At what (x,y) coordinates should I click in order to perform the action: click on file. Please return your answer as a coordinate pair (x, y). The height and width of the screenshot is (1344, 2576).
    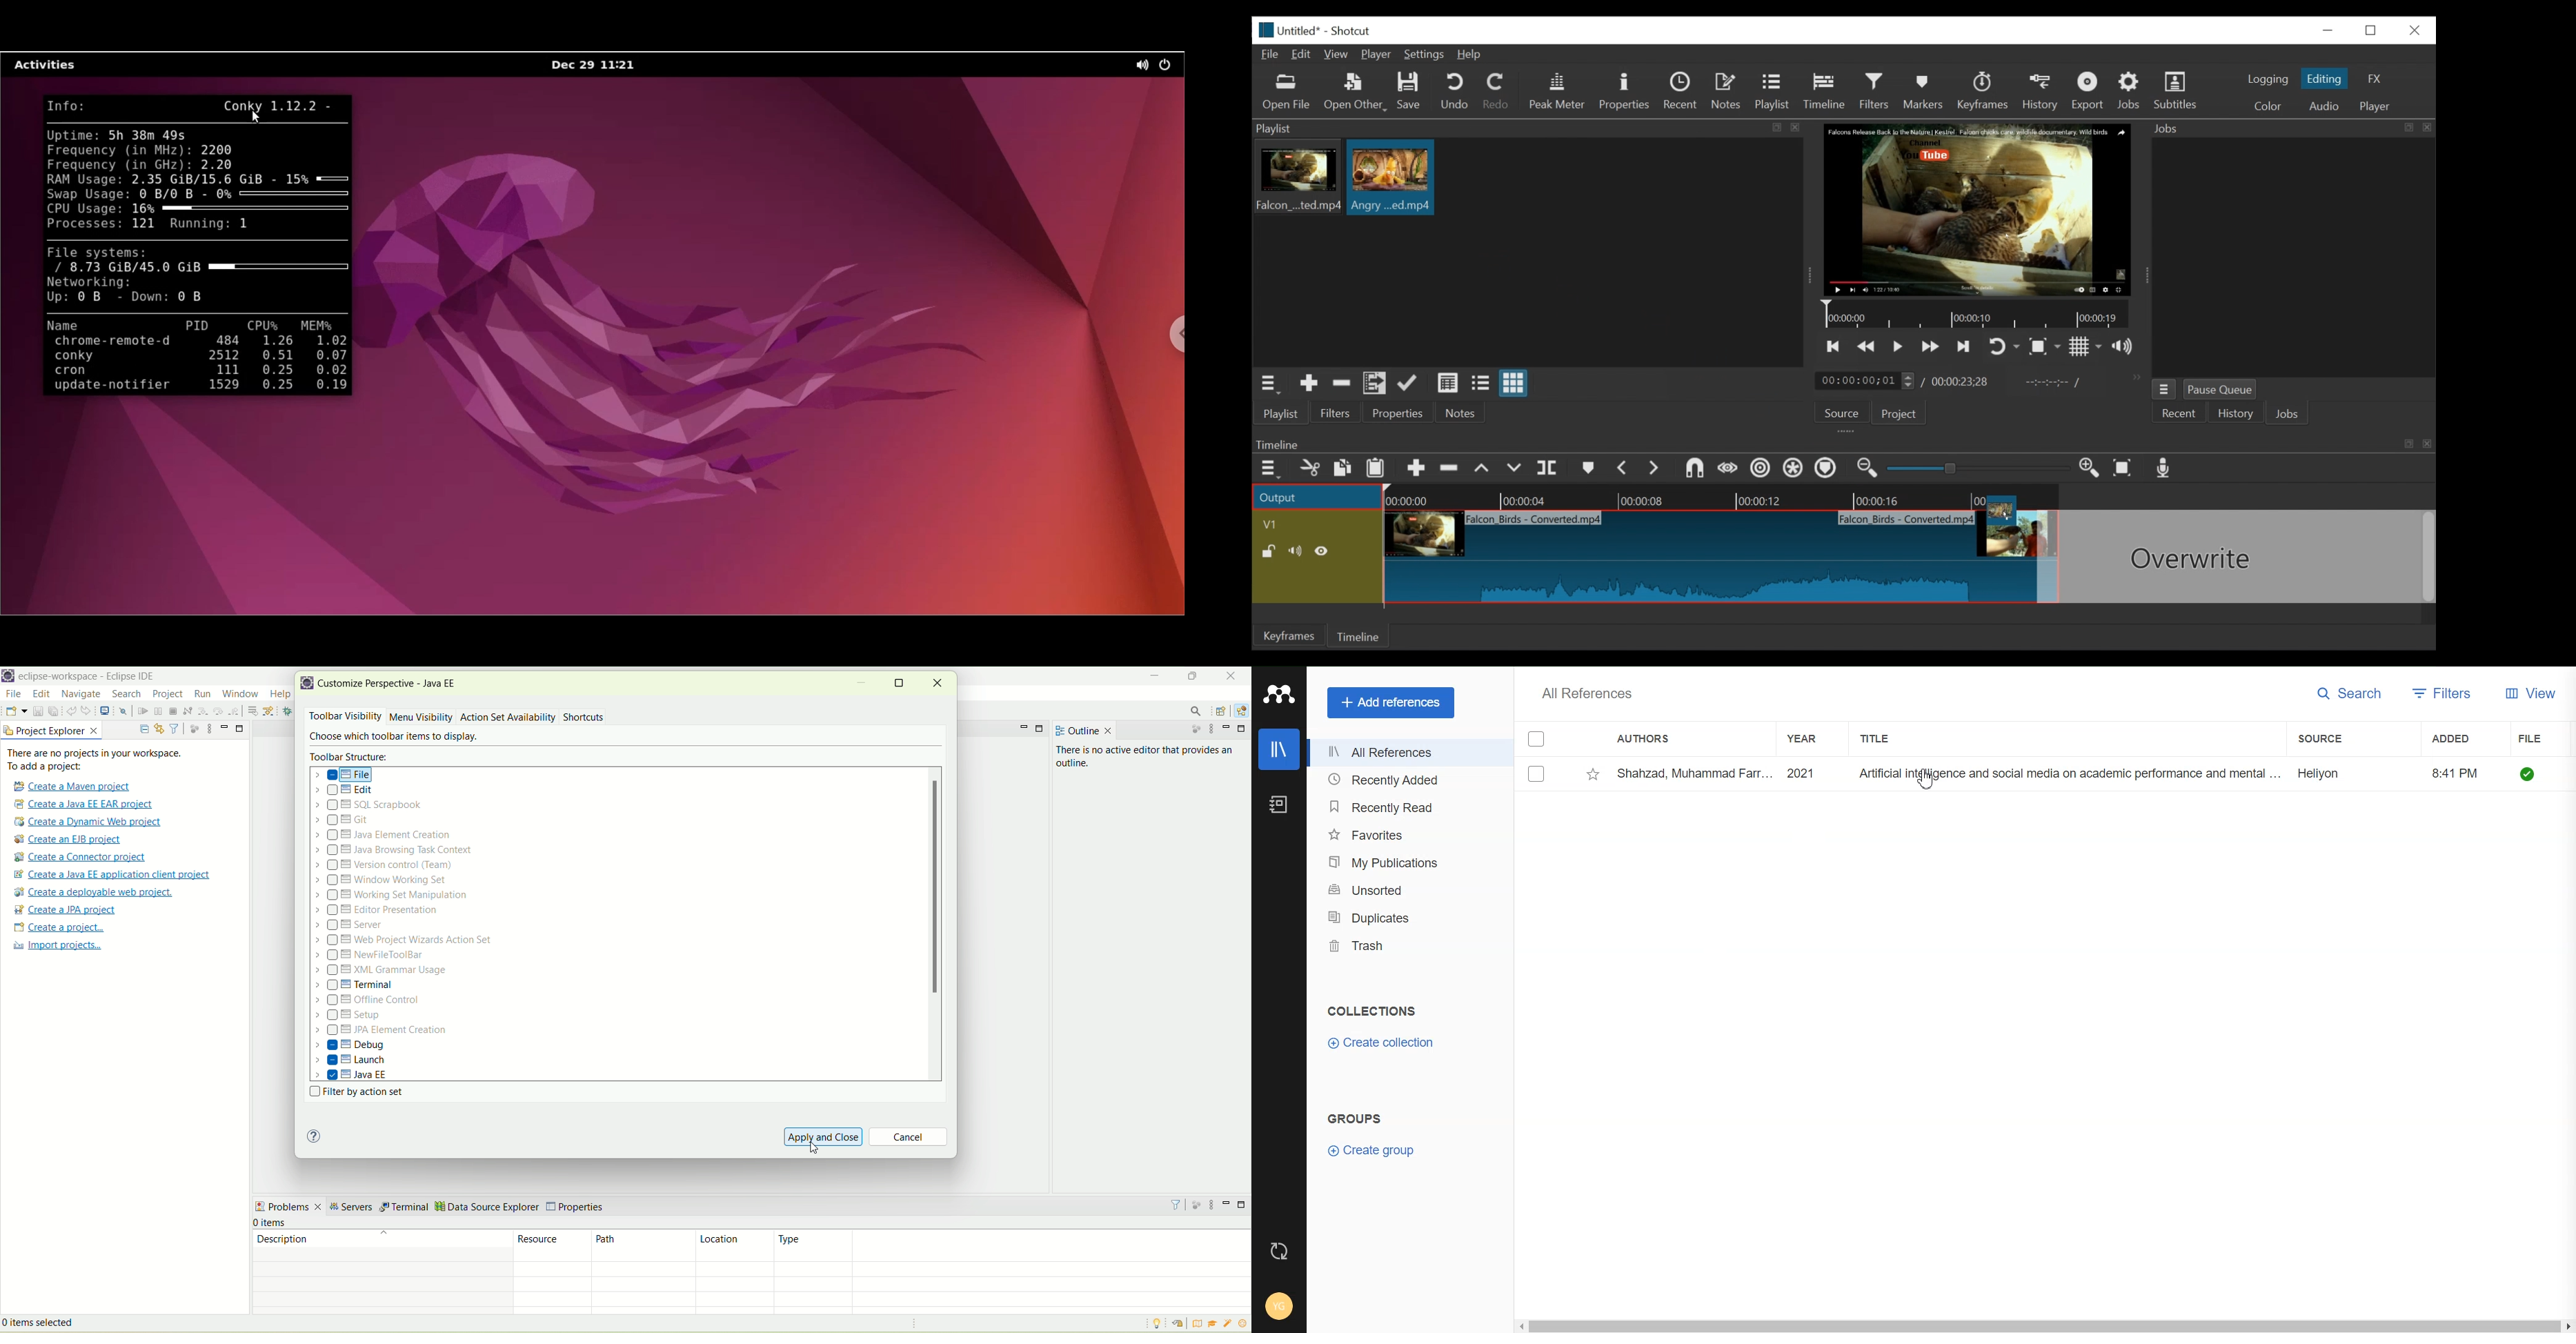
    Looking at the image, I should click on (346, 775).